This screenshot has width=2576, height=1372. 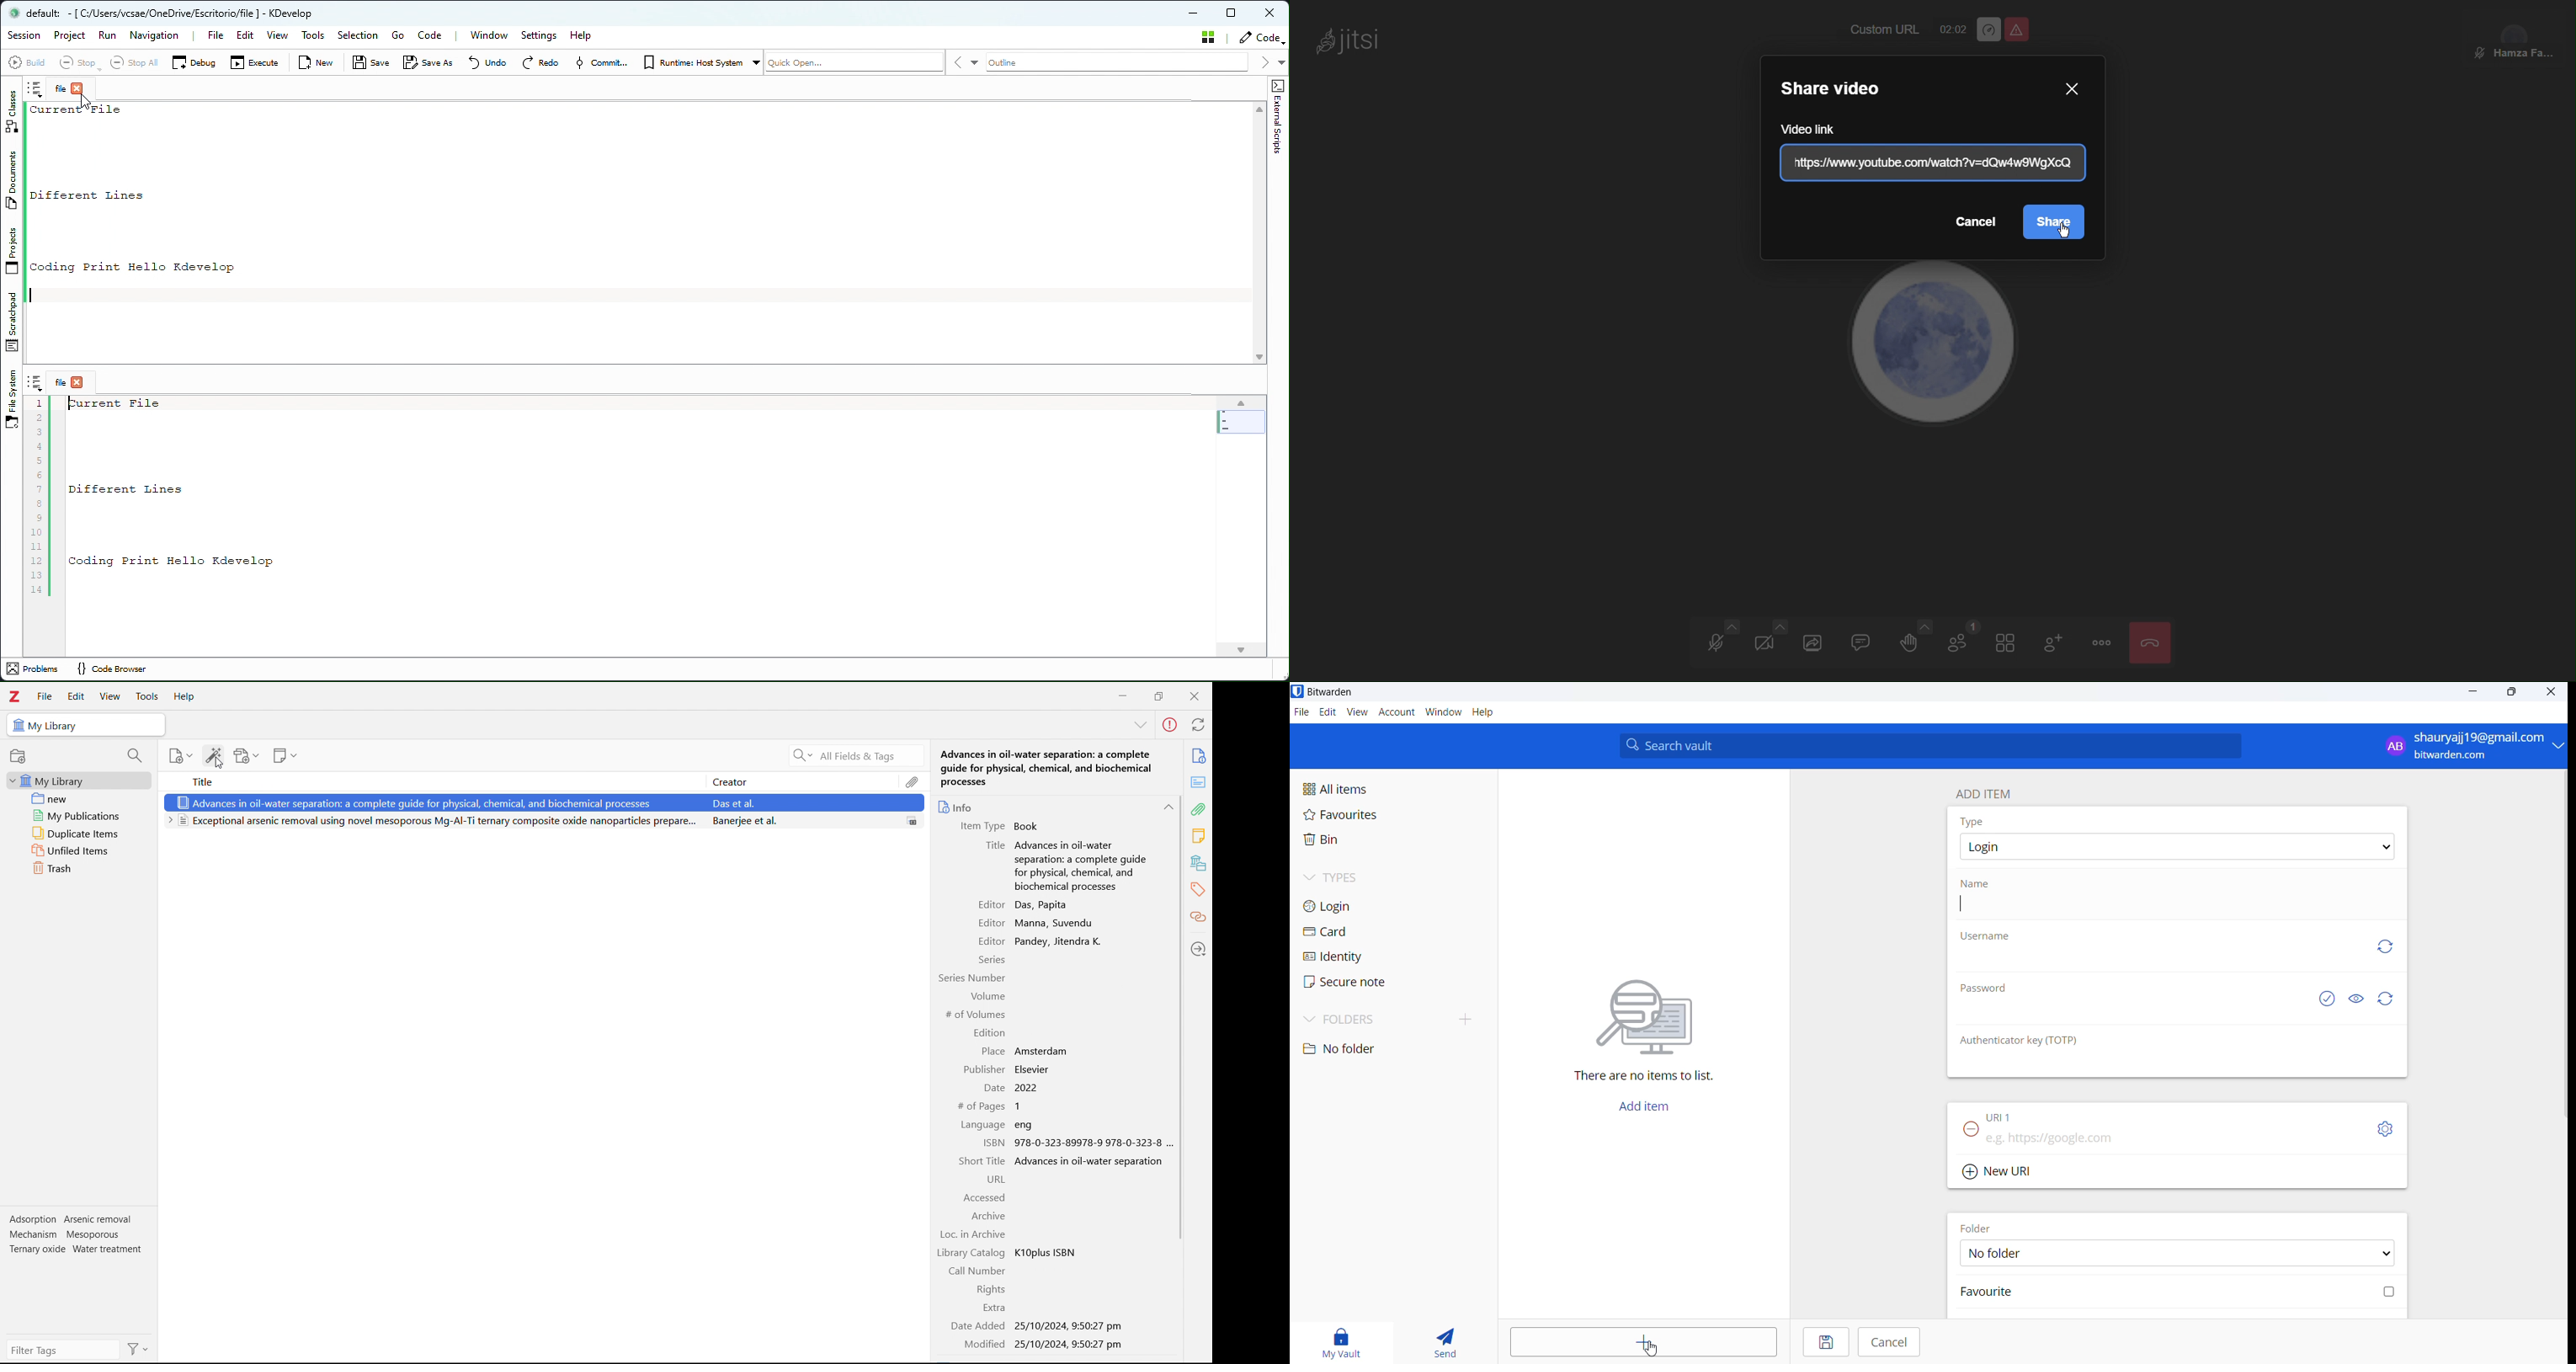 What do you see at coordinates (1123, 695) in the screenshot?
I see `minimize` at bounding box center [1123, 695].